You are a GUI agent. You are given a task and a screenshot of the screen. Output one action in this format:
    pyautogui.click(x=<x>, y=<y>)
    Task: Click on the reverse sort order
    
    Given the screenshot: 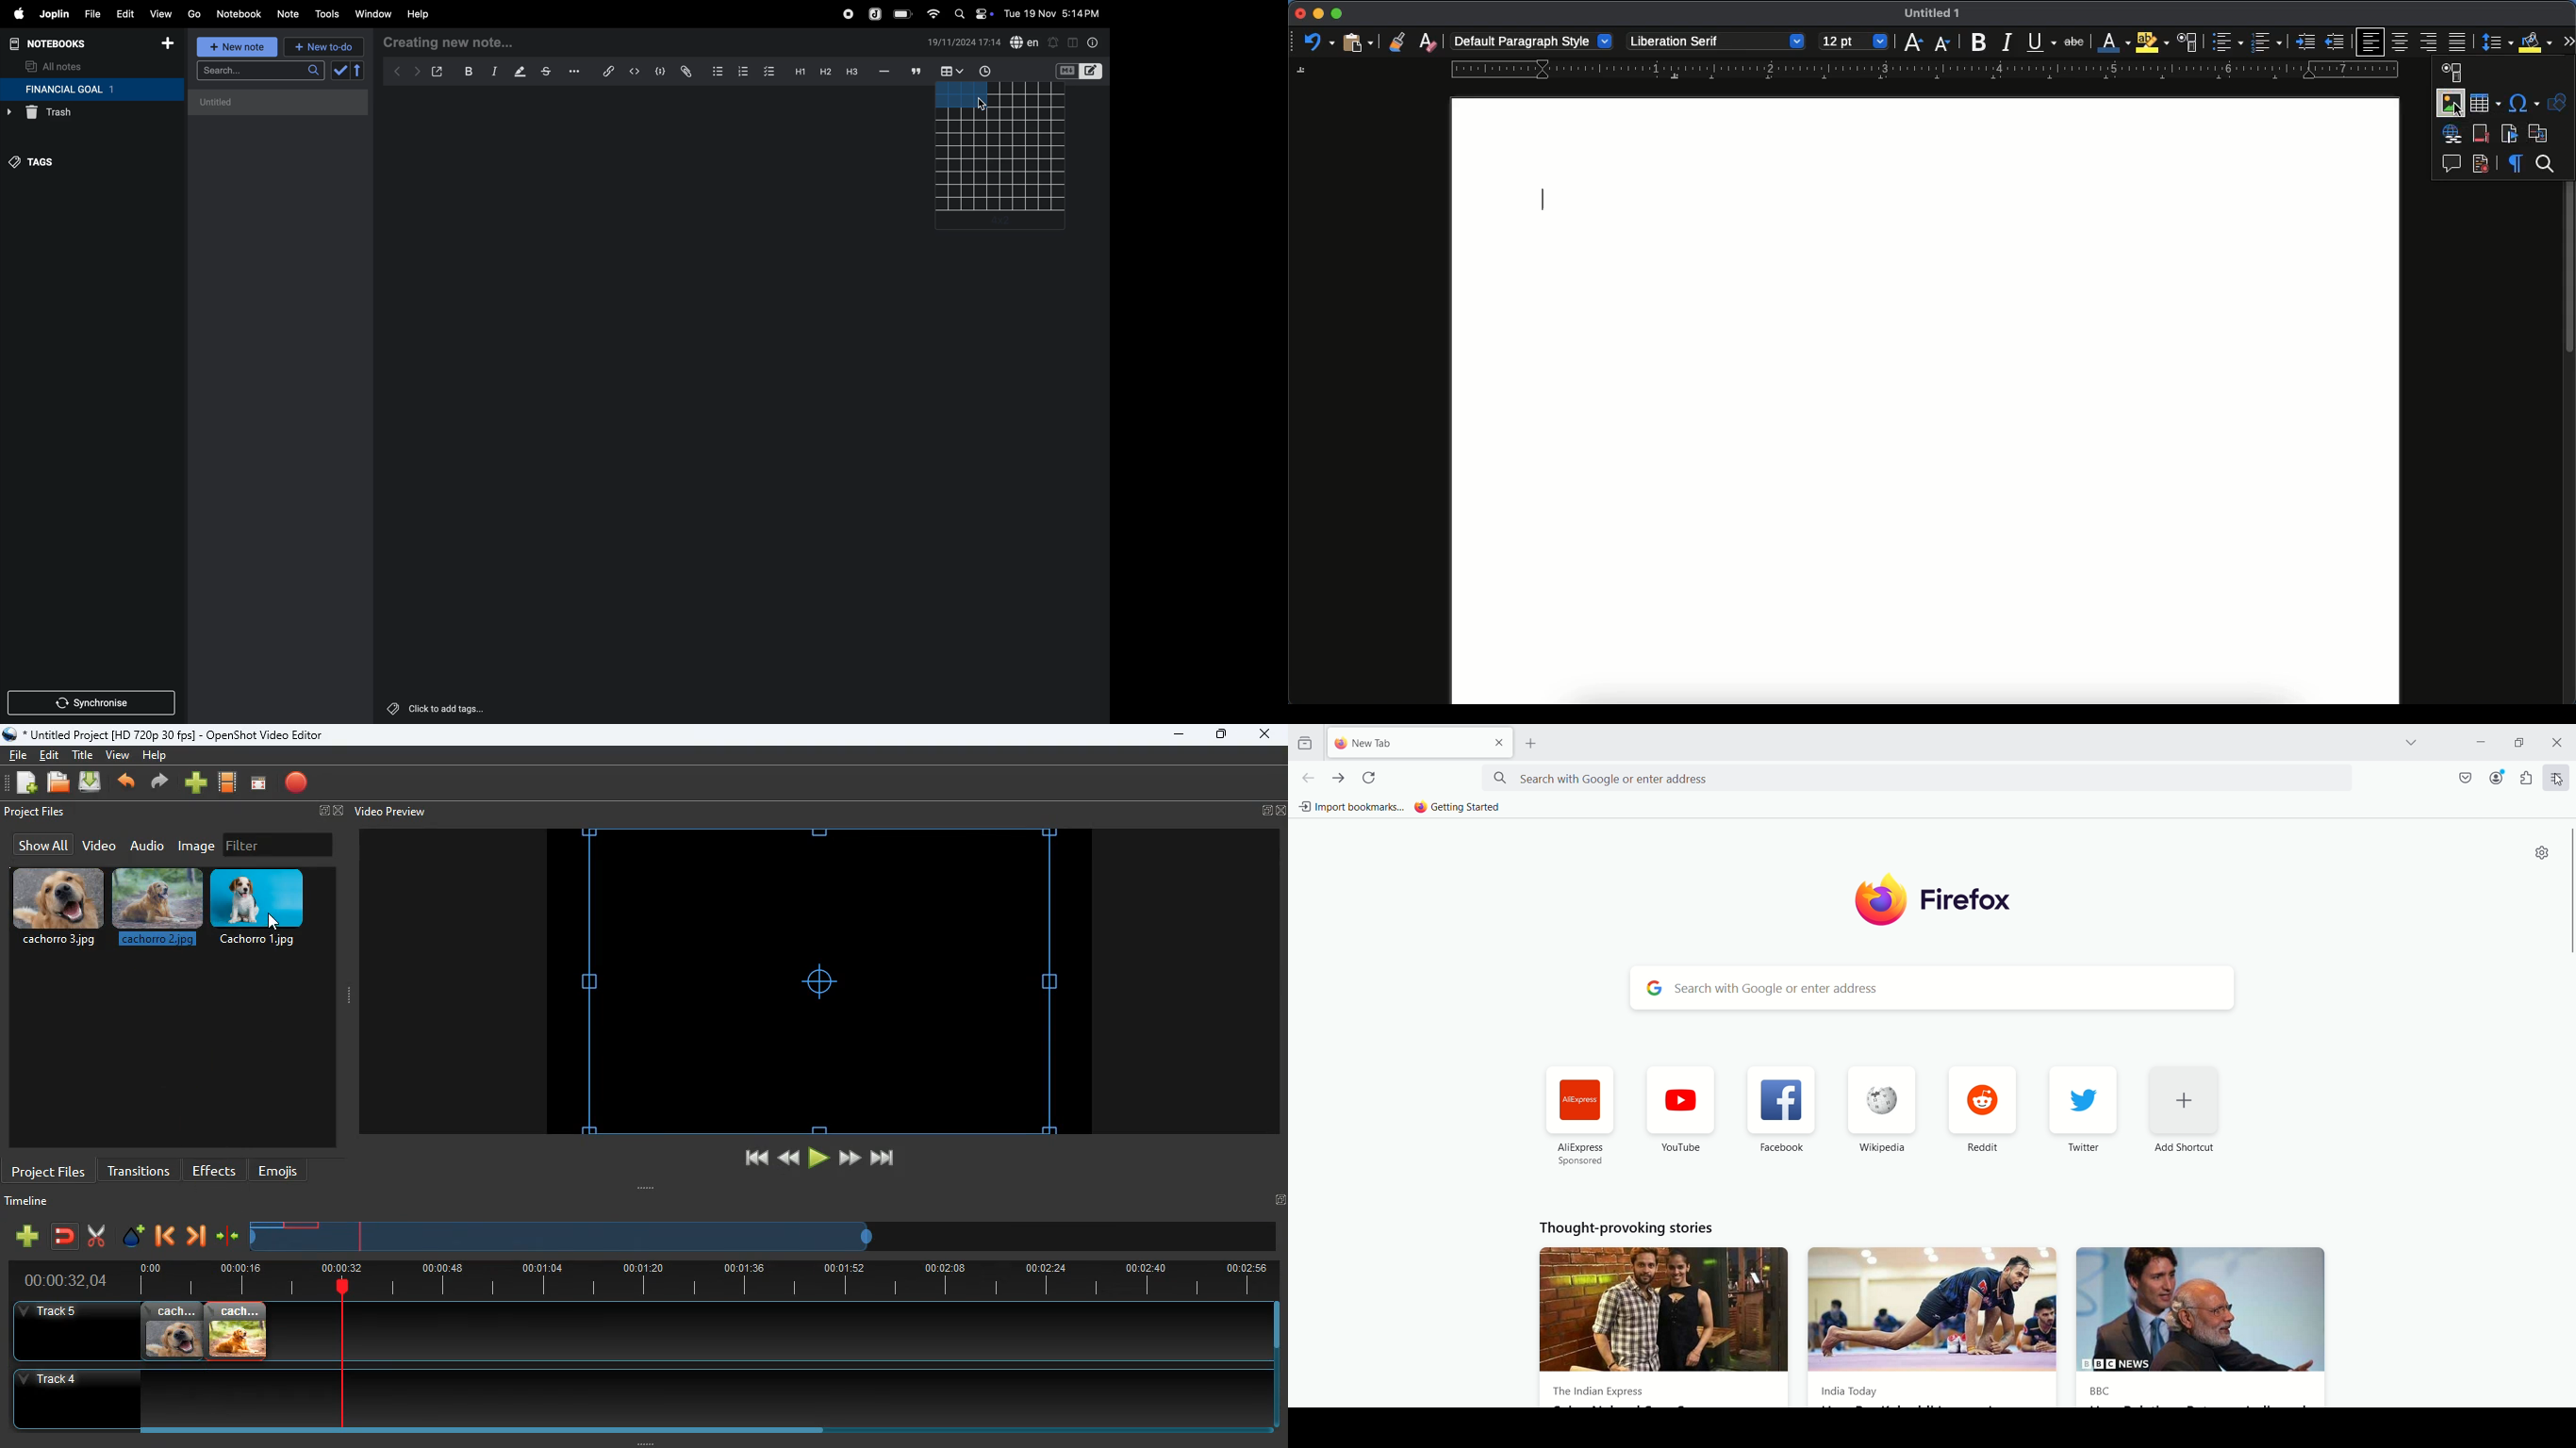 What is the action you would take?
    pyautogui.click(x=358, y=70)
    